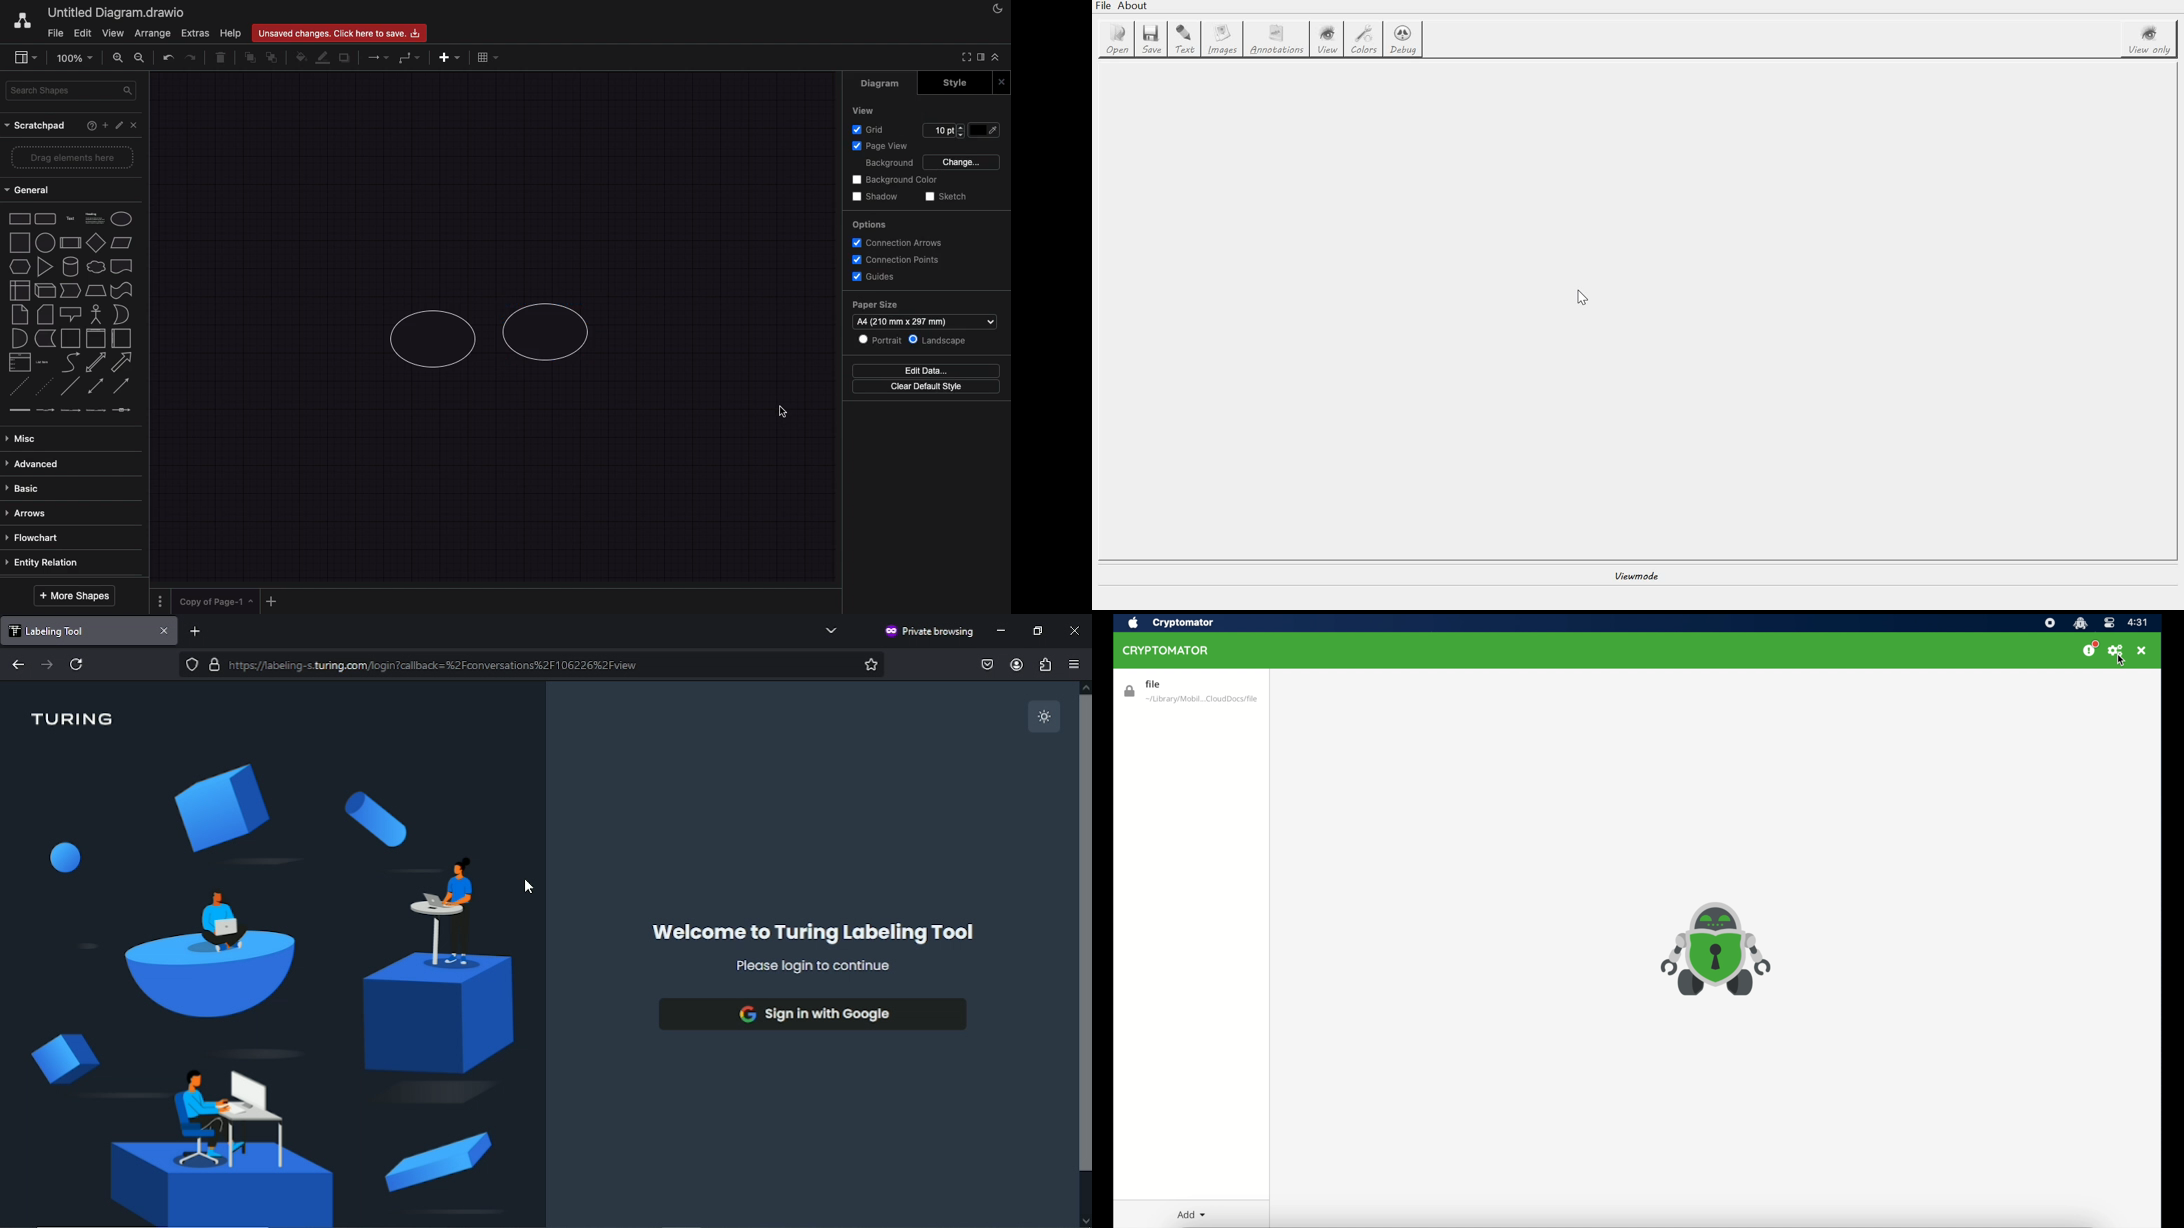  What do you see at coordinates (153, 34) in the screenshot?
I see `arrange` at bounding box center [153, 34].